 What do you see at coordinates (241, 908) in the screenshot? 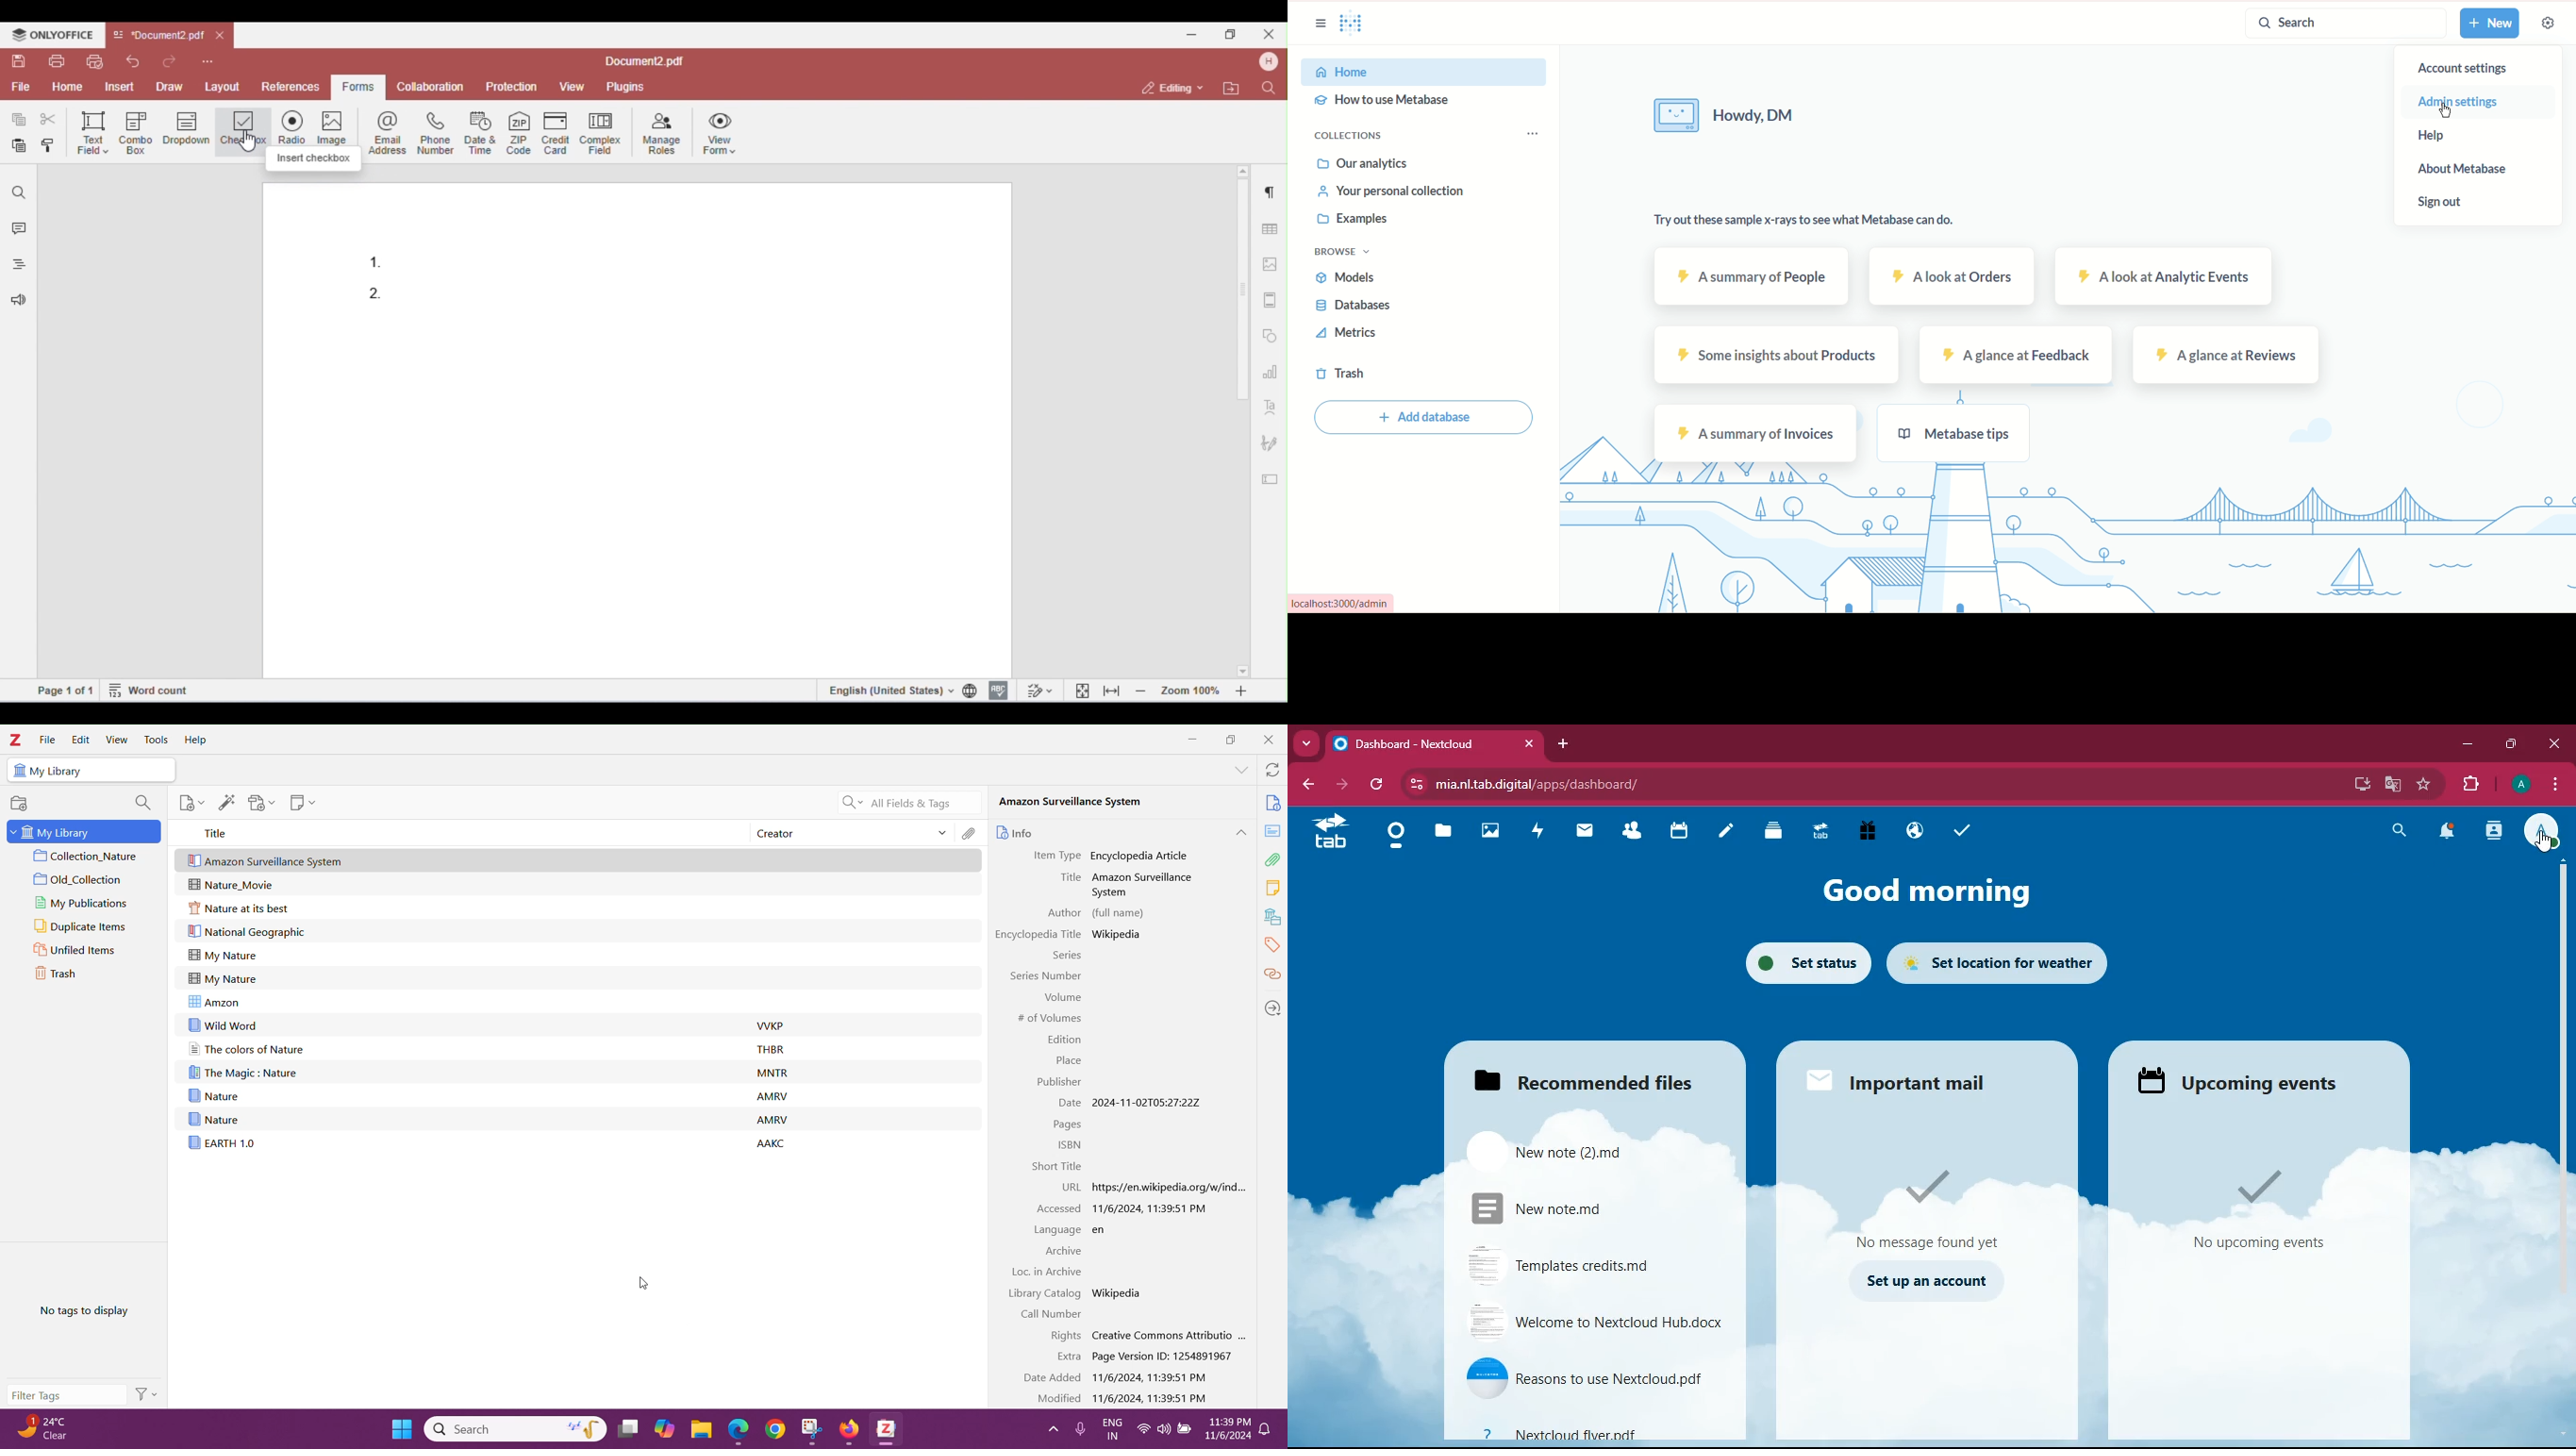
I see `Nature at its best` at bounding box center [241, 908].